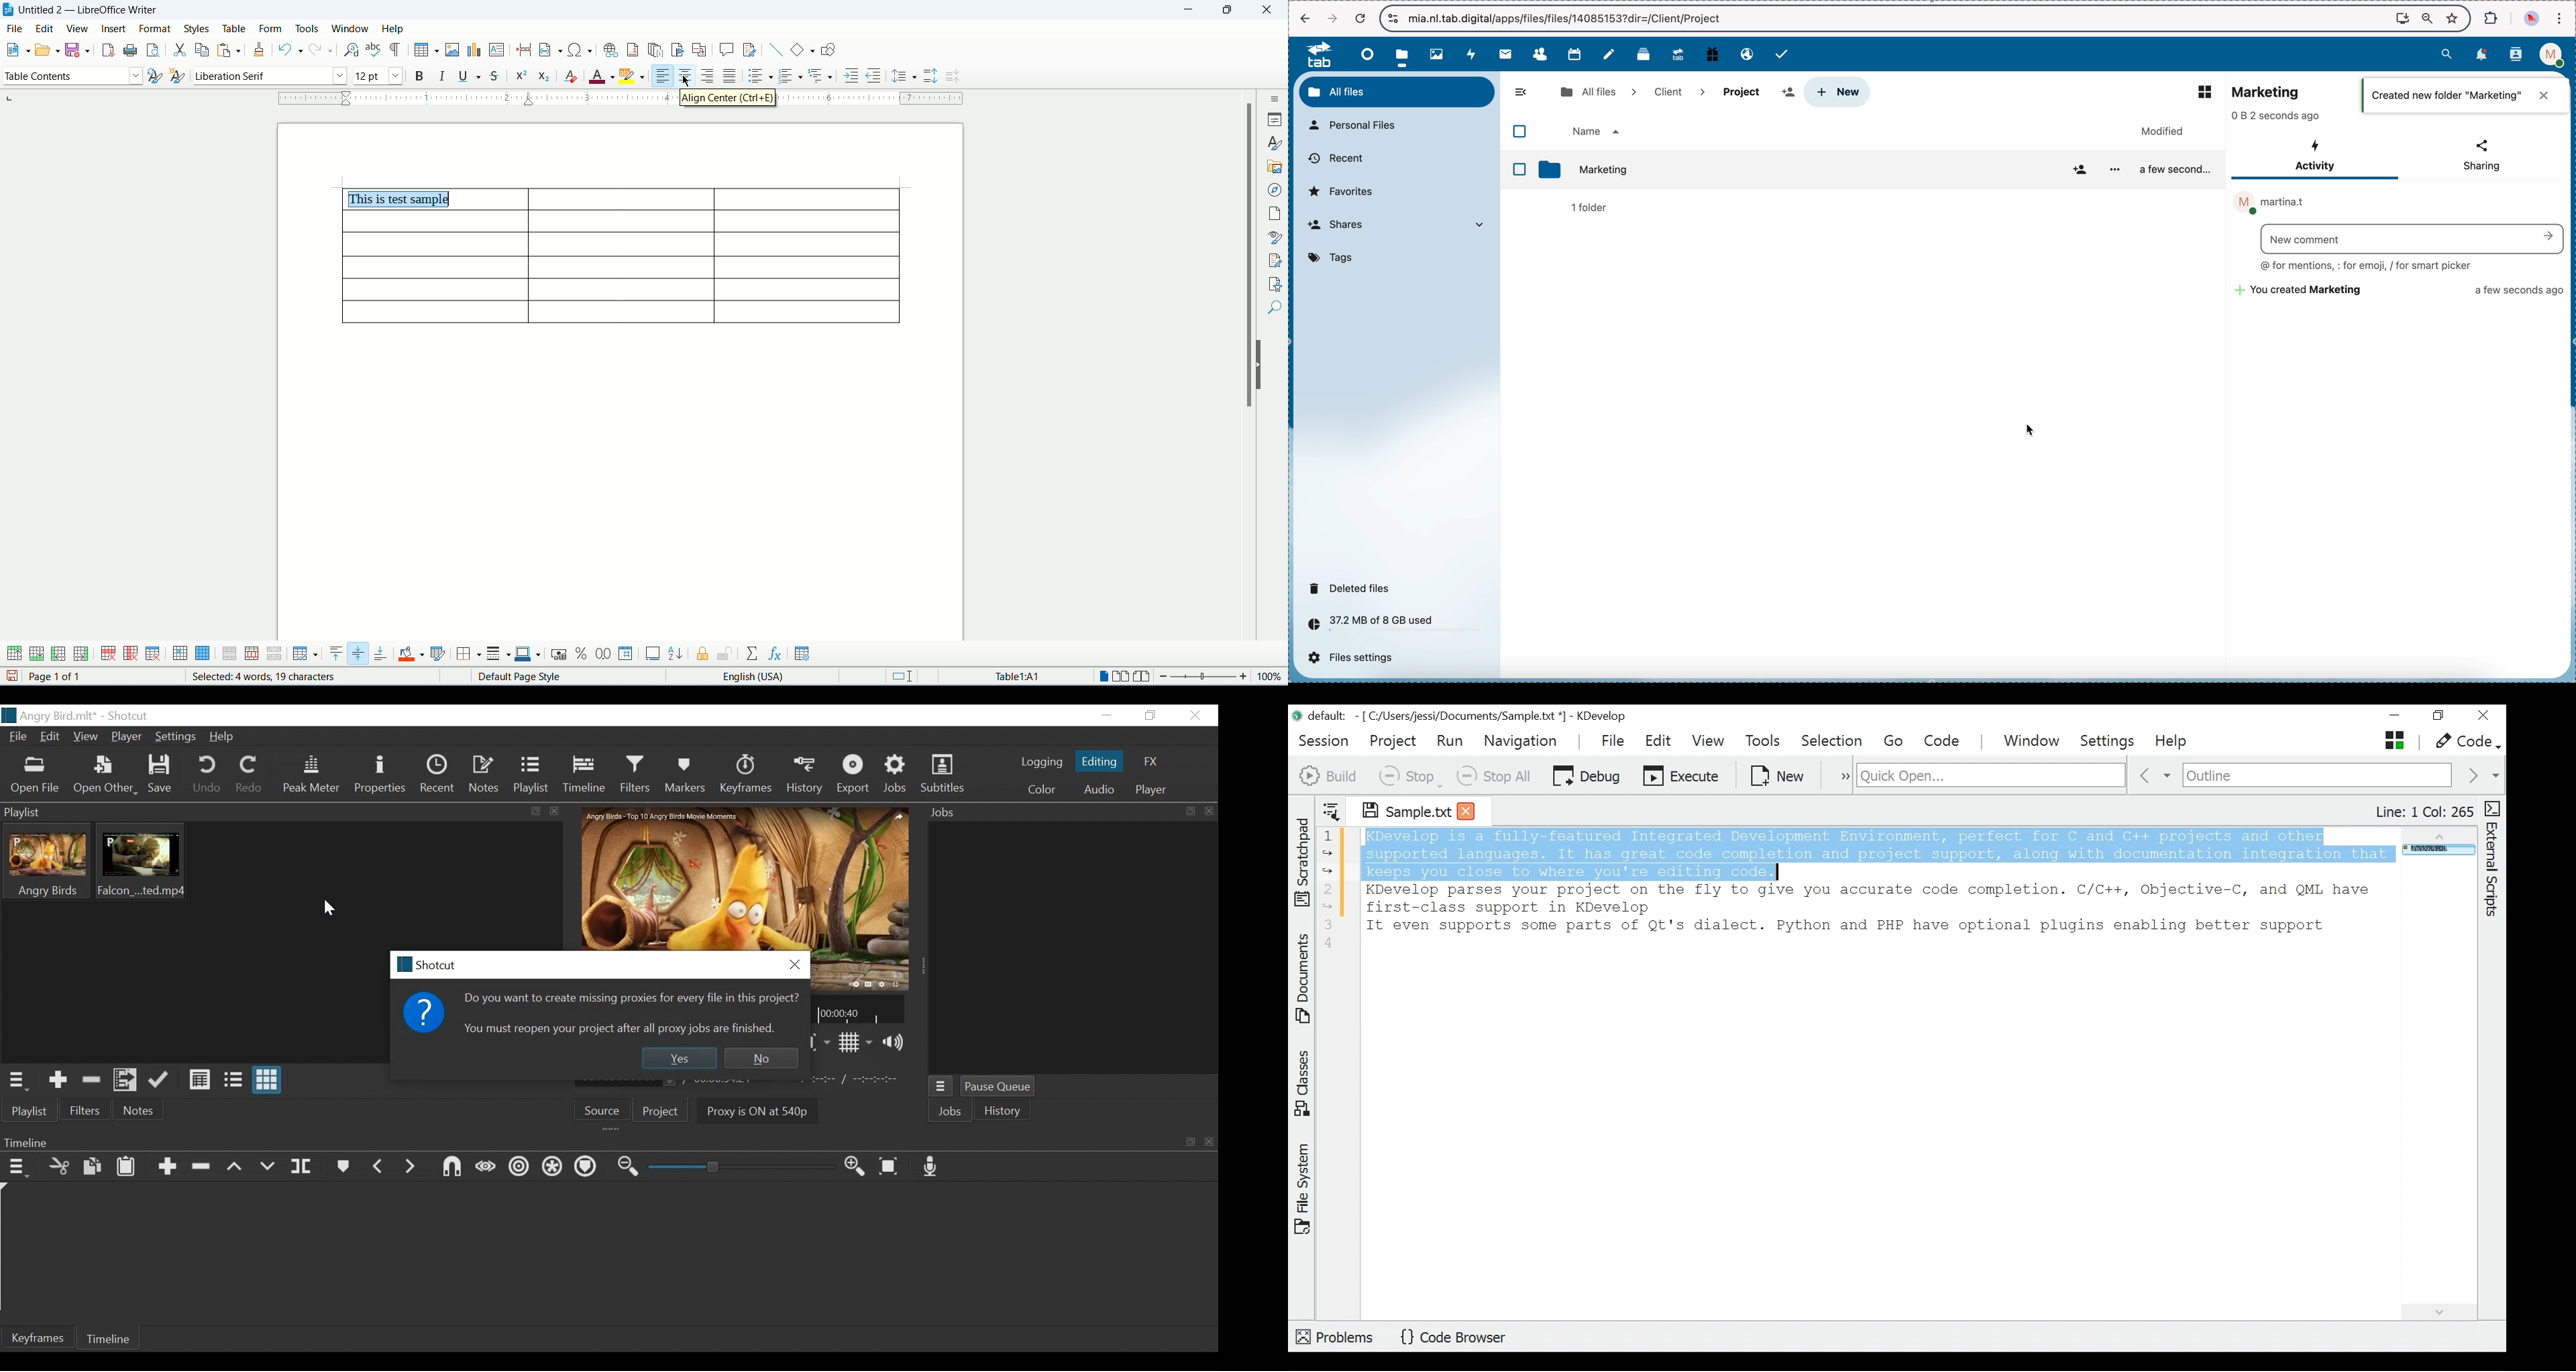 The height and width of the screenshot is (1372, 2576). I want to click on manage changes, so click(1276, 260).